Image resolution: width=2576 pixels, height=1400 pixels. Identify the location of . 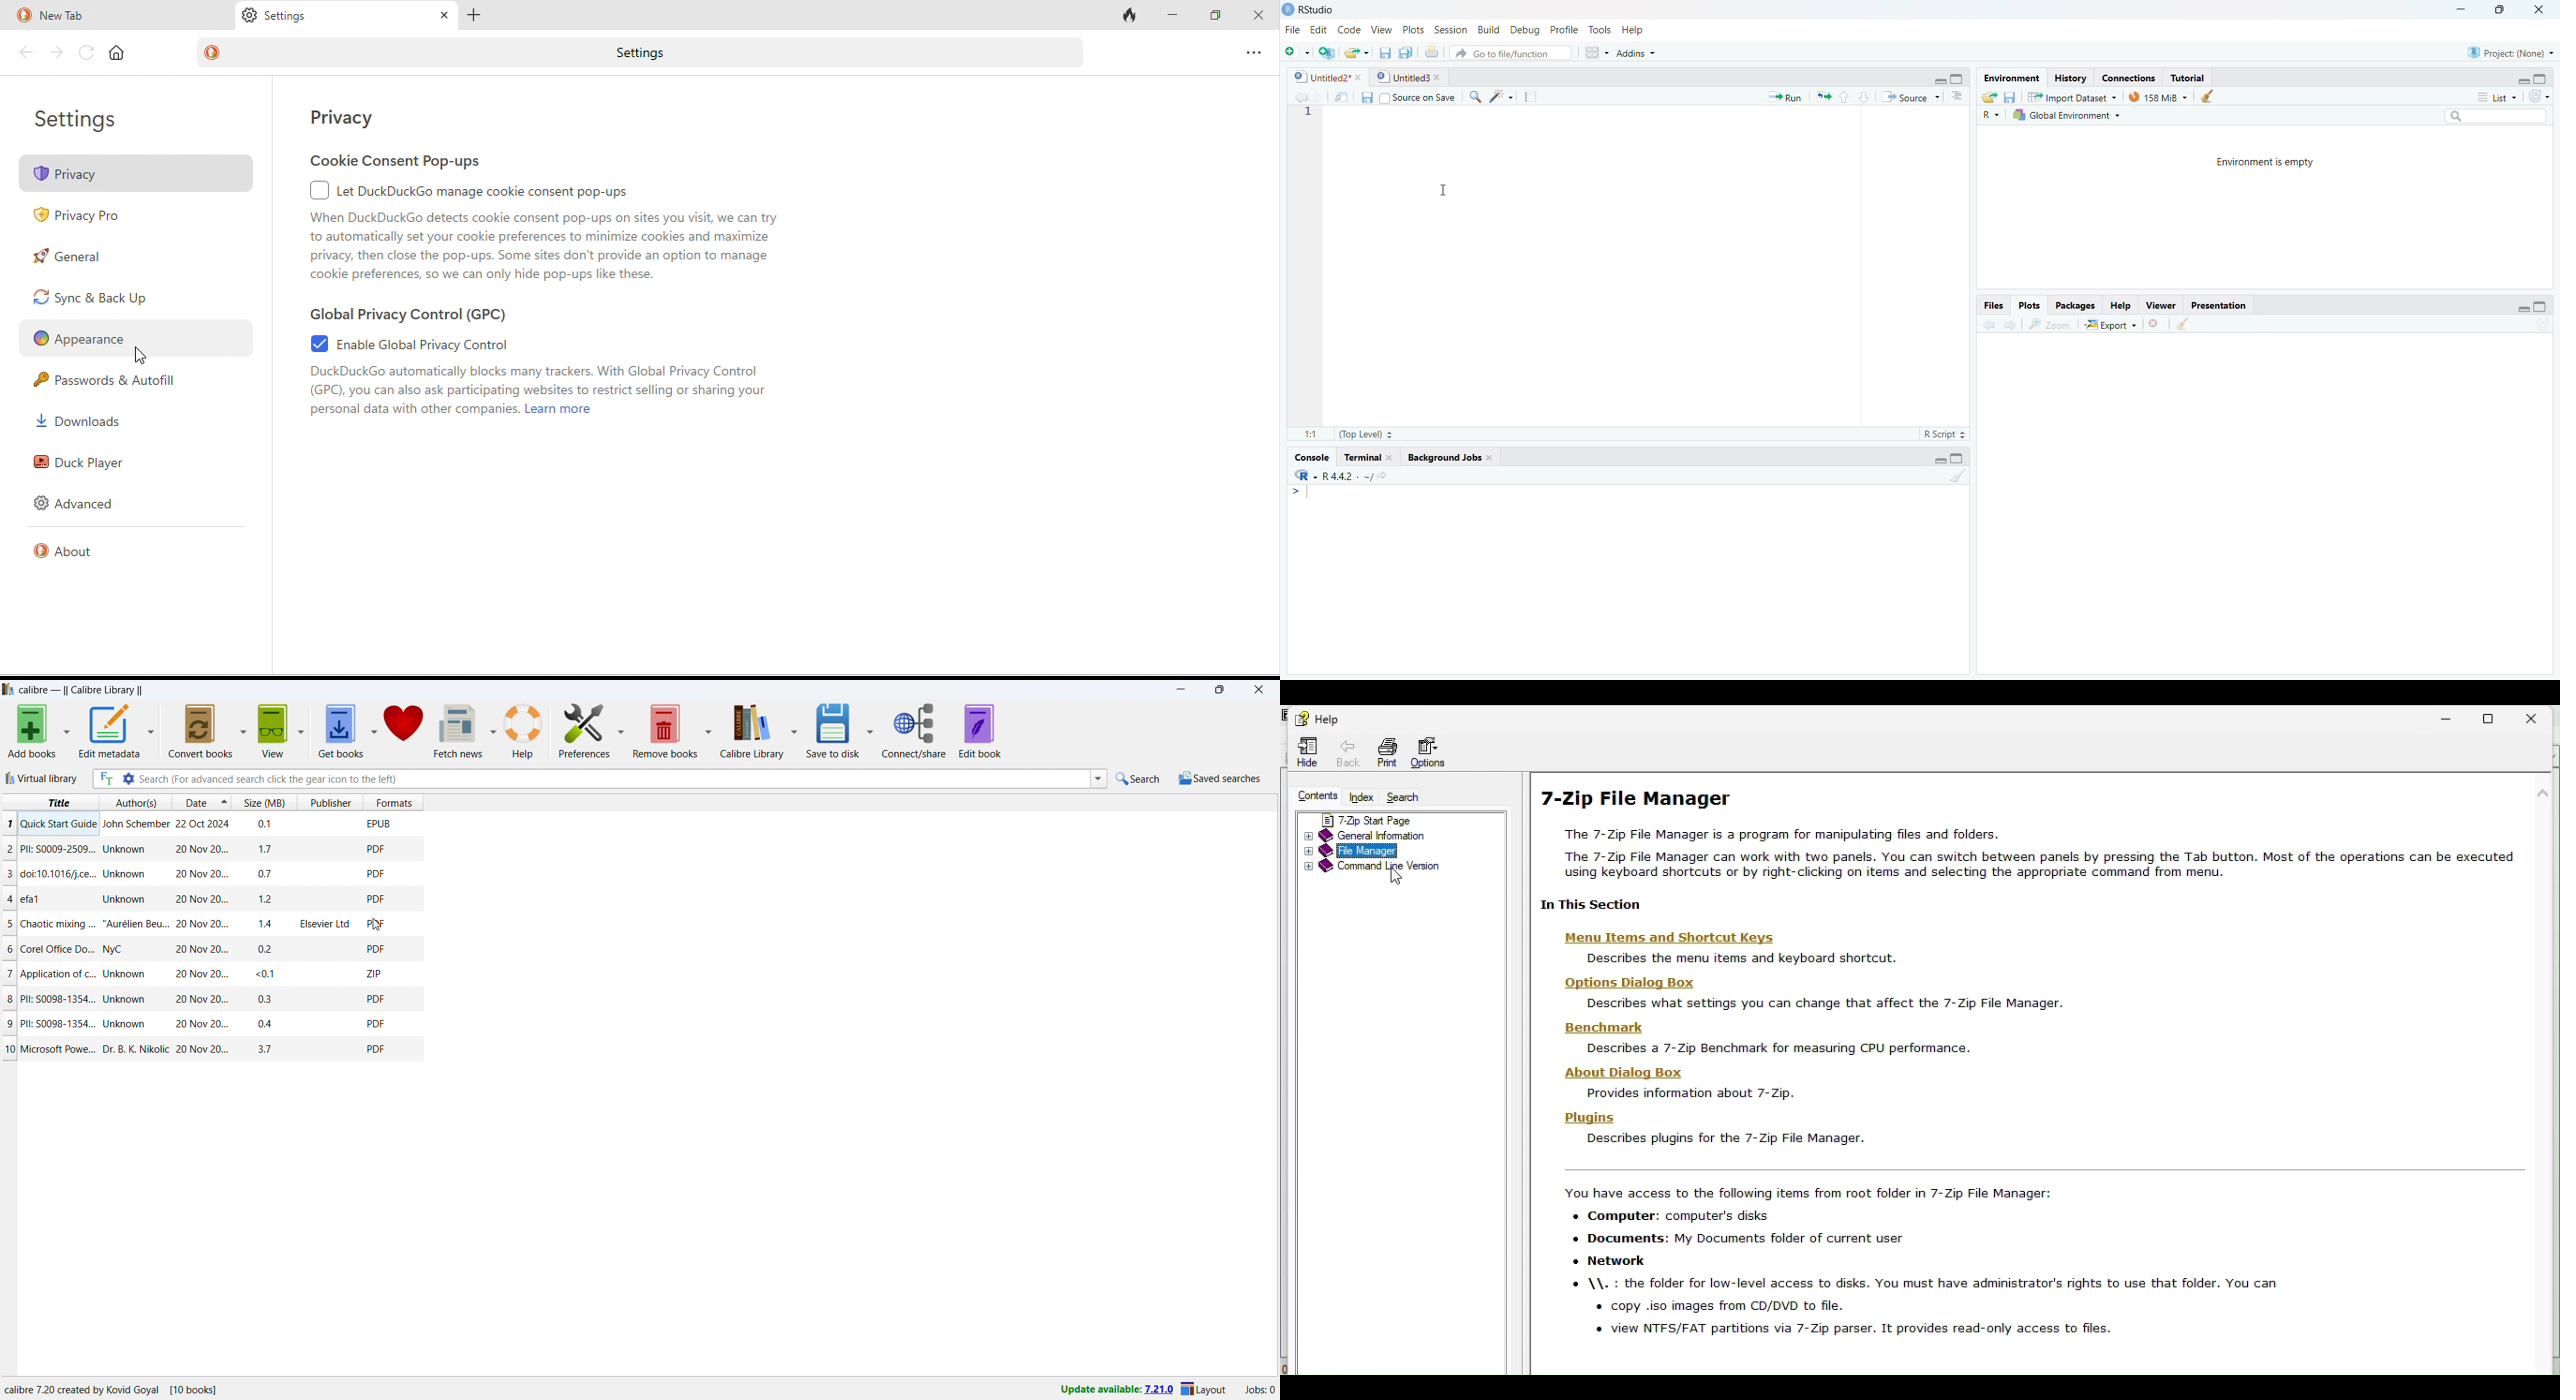
(1365, 98).